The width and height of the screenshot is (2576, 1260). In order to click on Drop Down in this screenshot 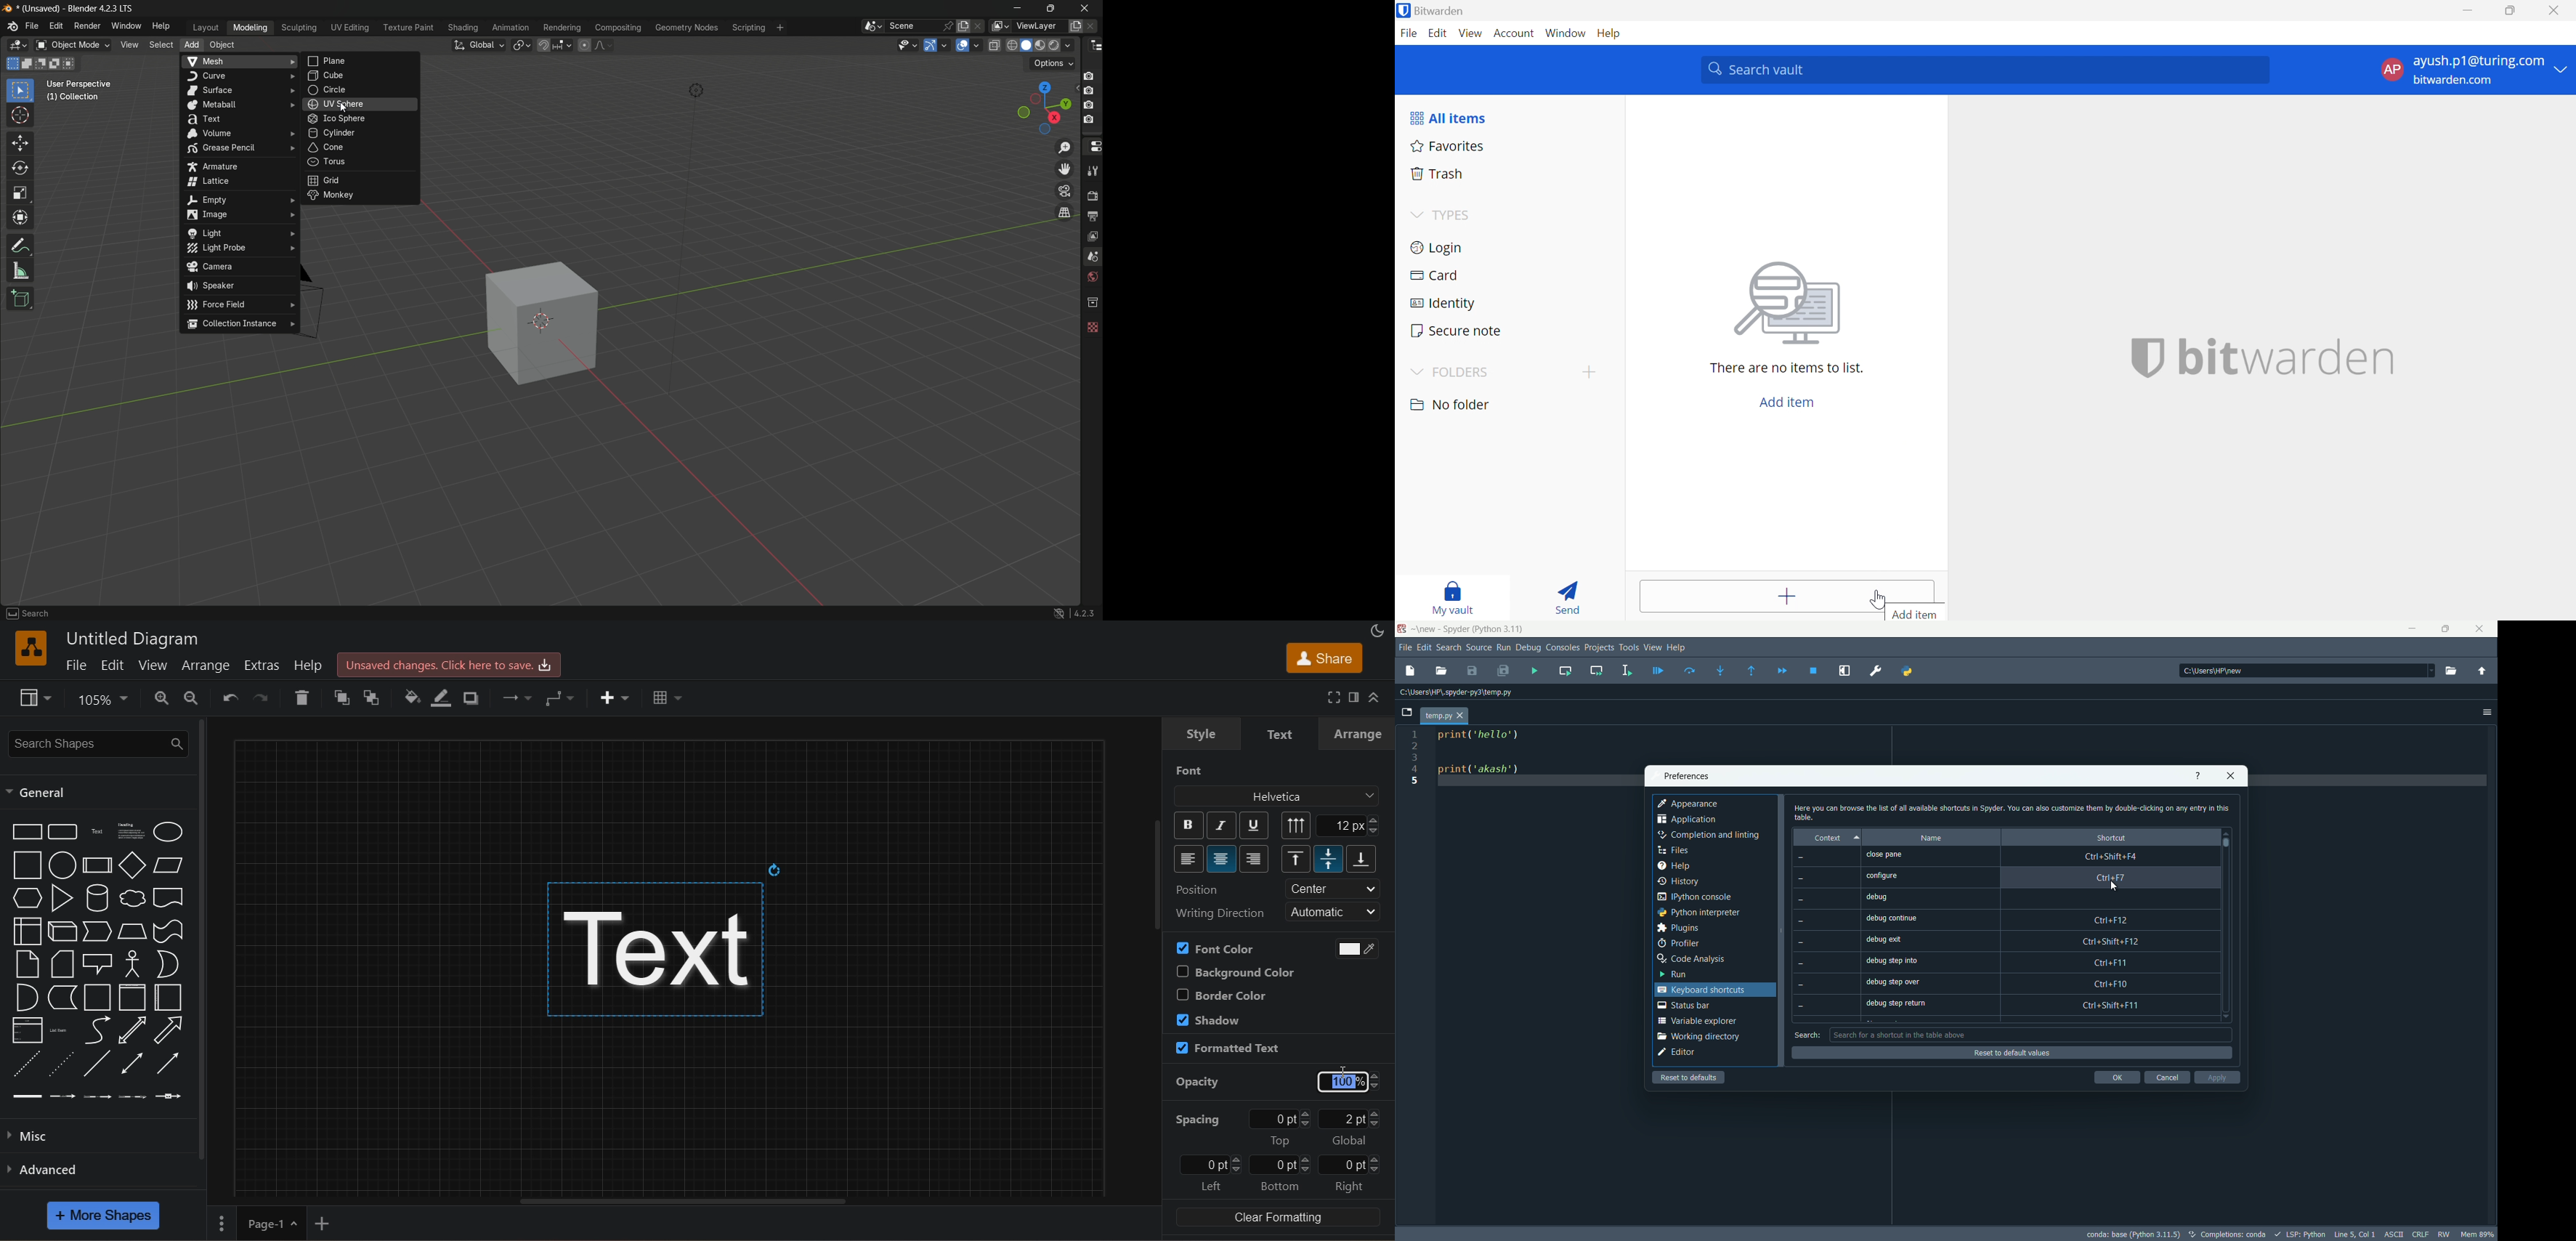, I will do `click(2562, 68)`.